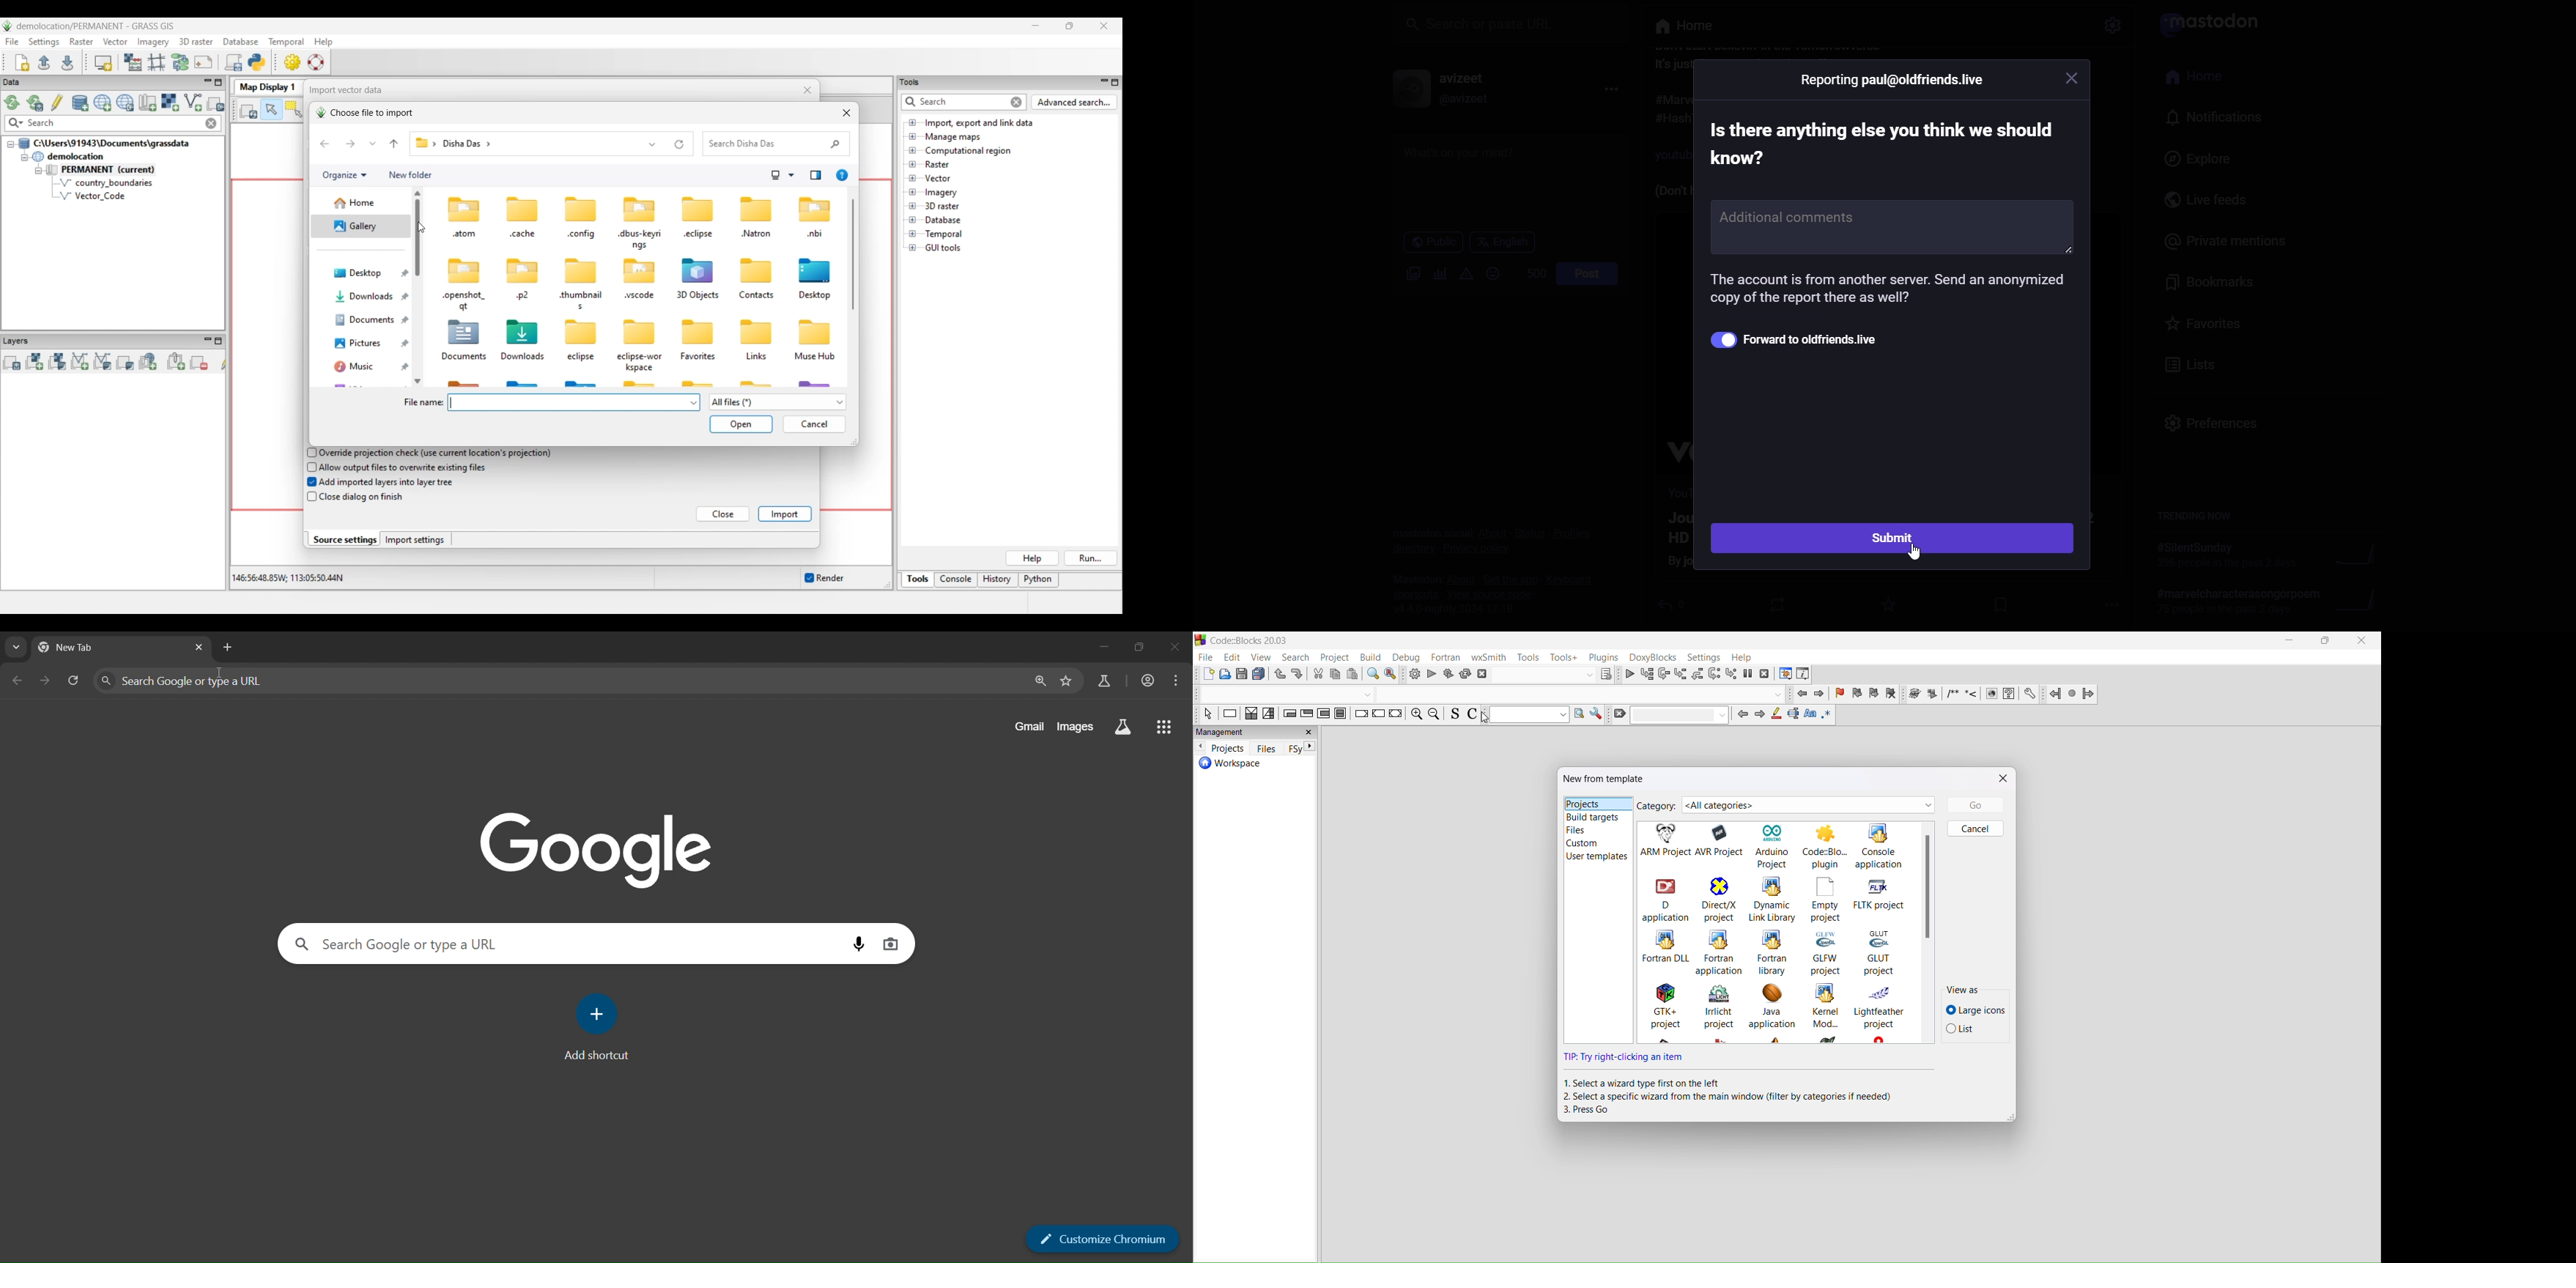  What do you see at coordinates (1263, 658) in the screenshot?
I see `view` at bounding box center [1263, 658].